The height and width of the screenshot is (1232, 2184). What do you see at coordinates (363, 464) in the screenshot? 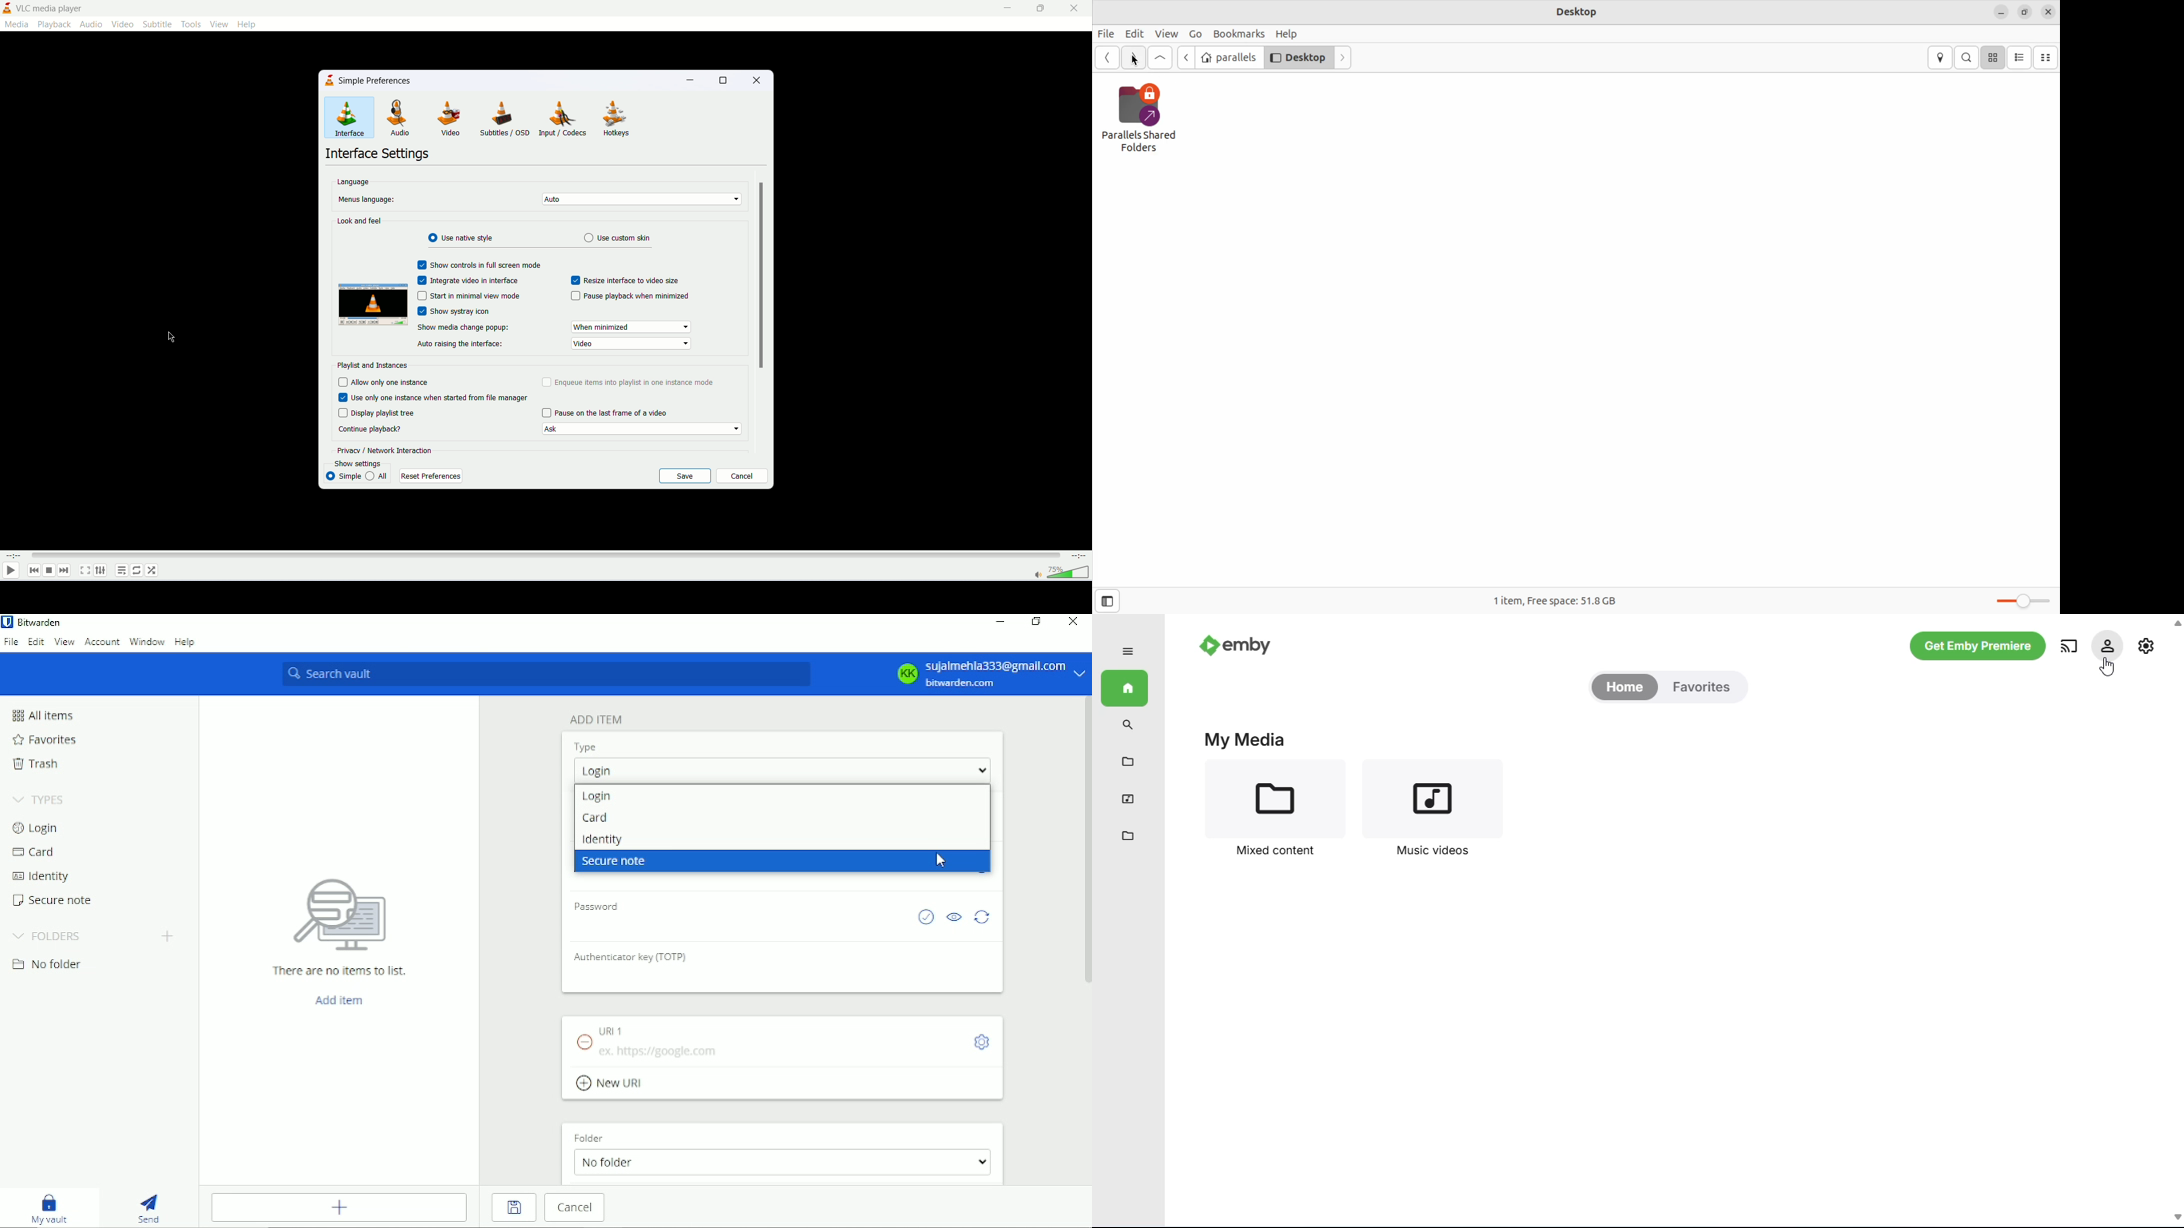
I see `show settings` at bounding box center [363, 464].